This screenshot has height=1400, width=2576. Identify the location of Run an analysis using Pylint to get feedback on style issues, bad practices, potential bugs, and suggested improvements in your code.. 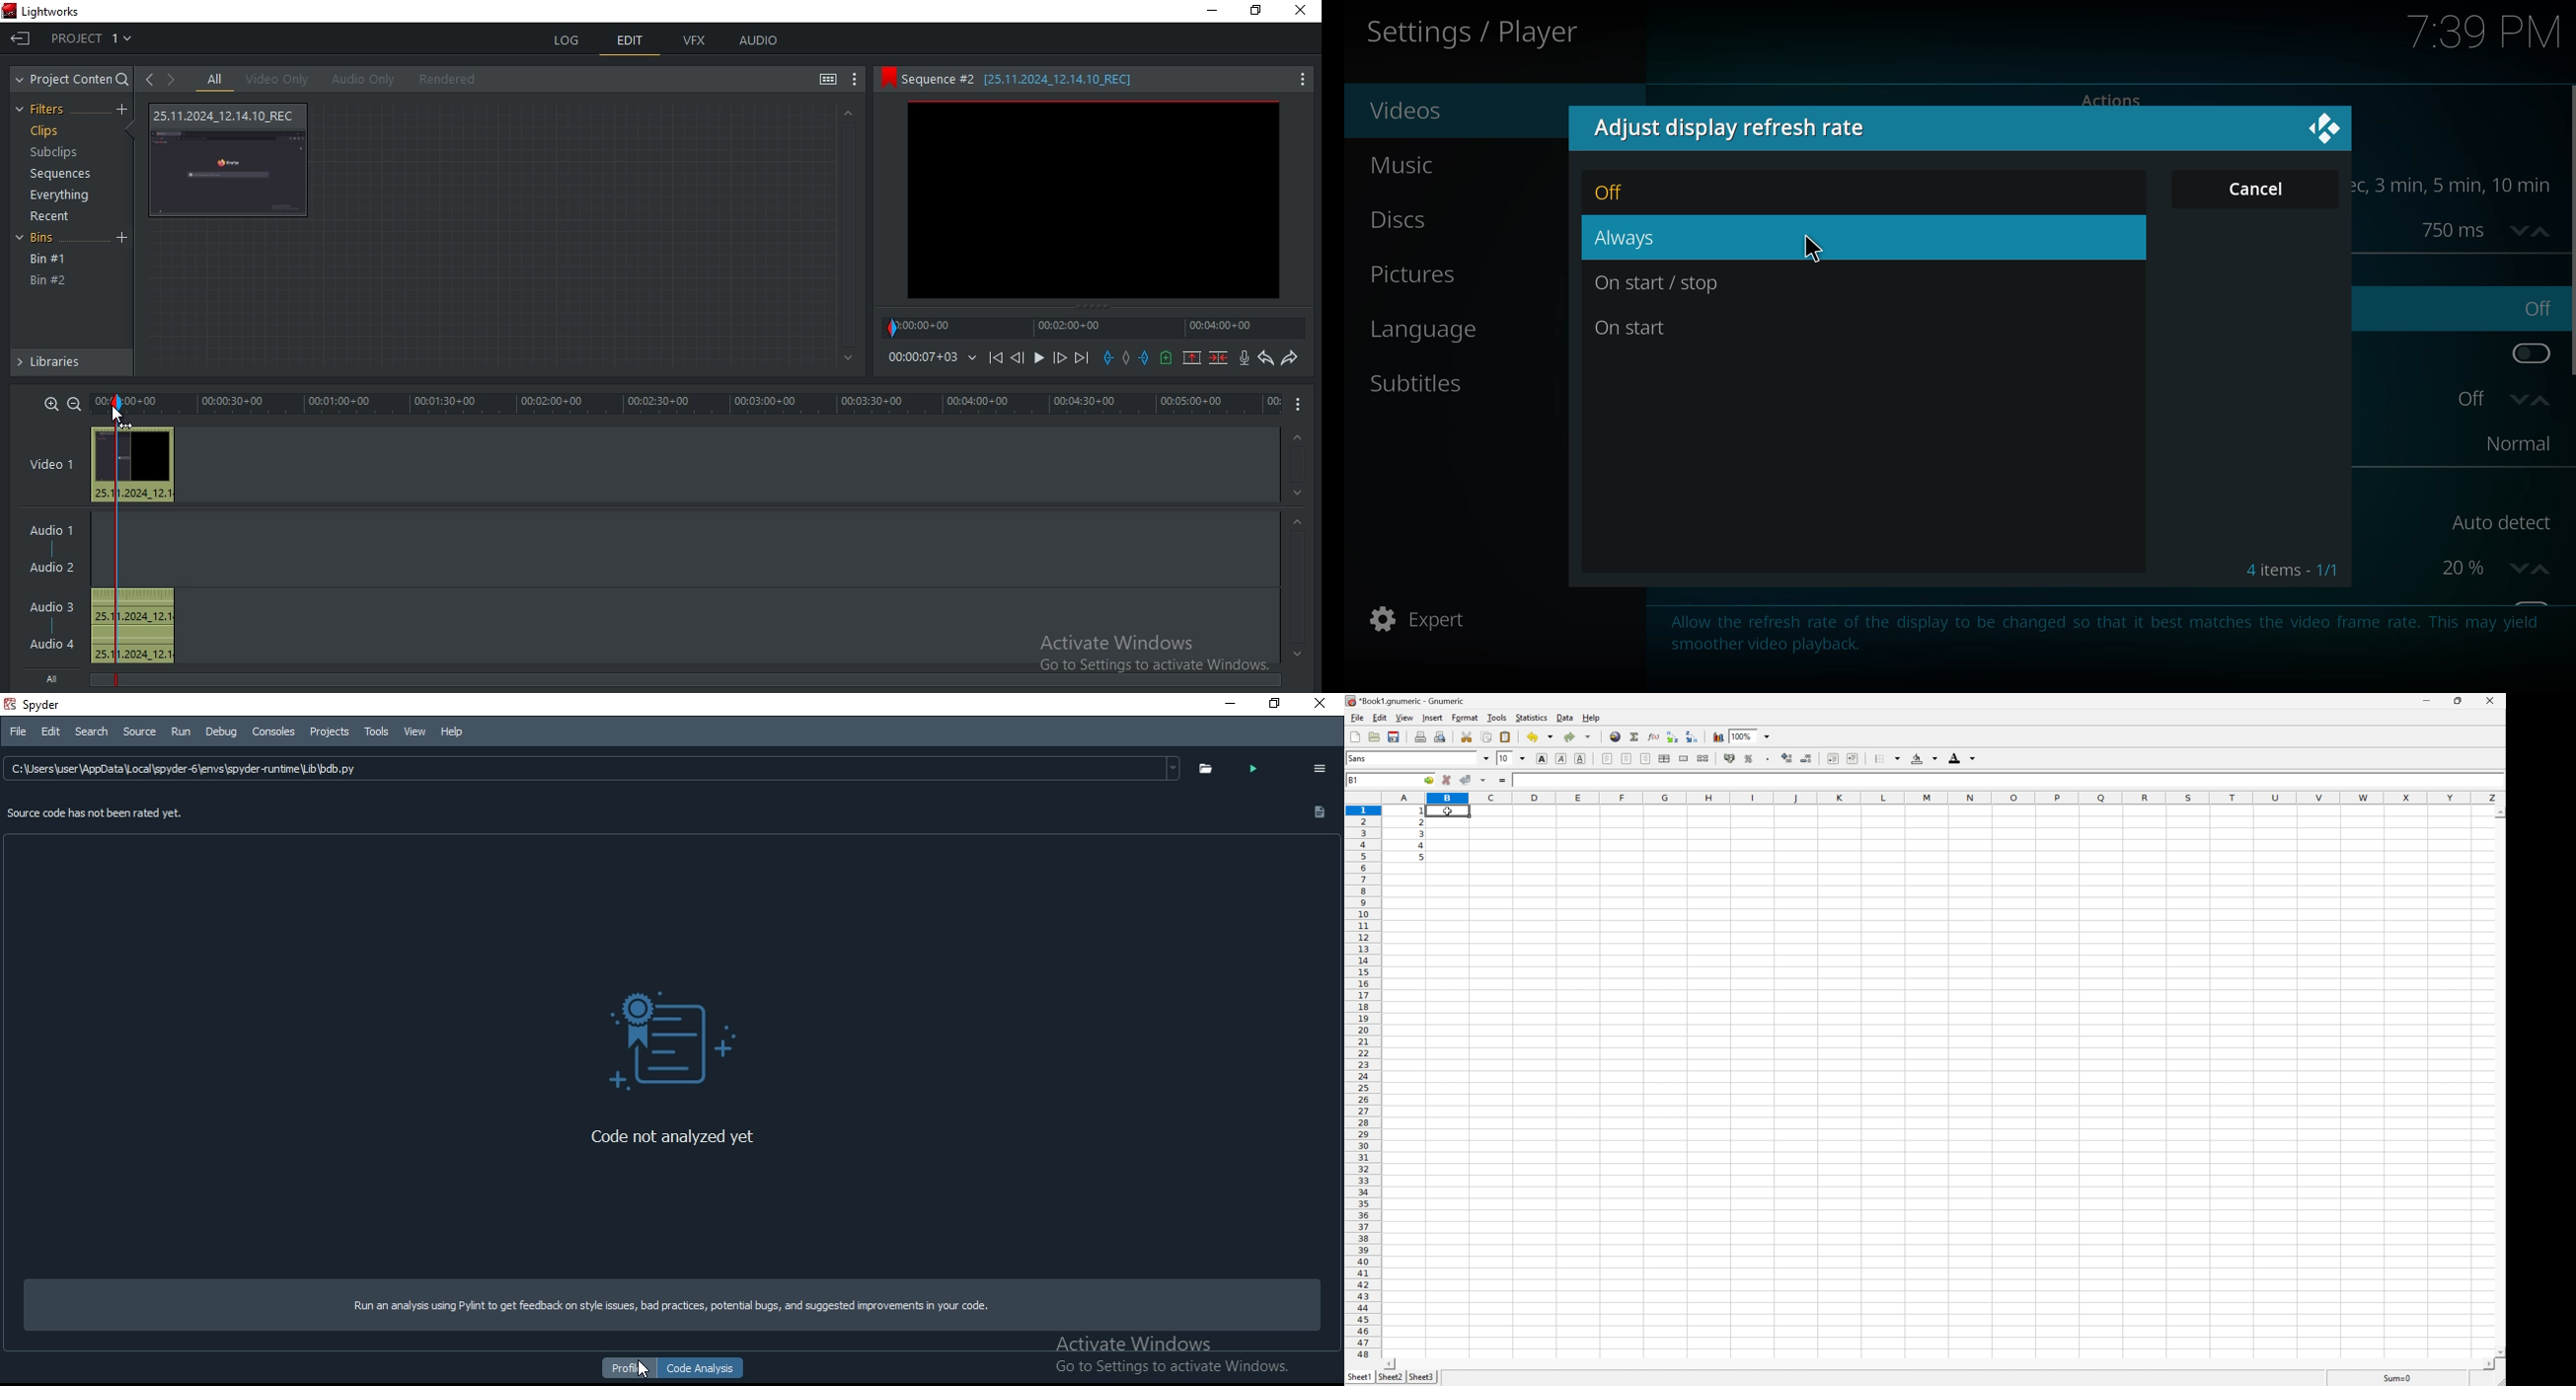
(658, 1304).